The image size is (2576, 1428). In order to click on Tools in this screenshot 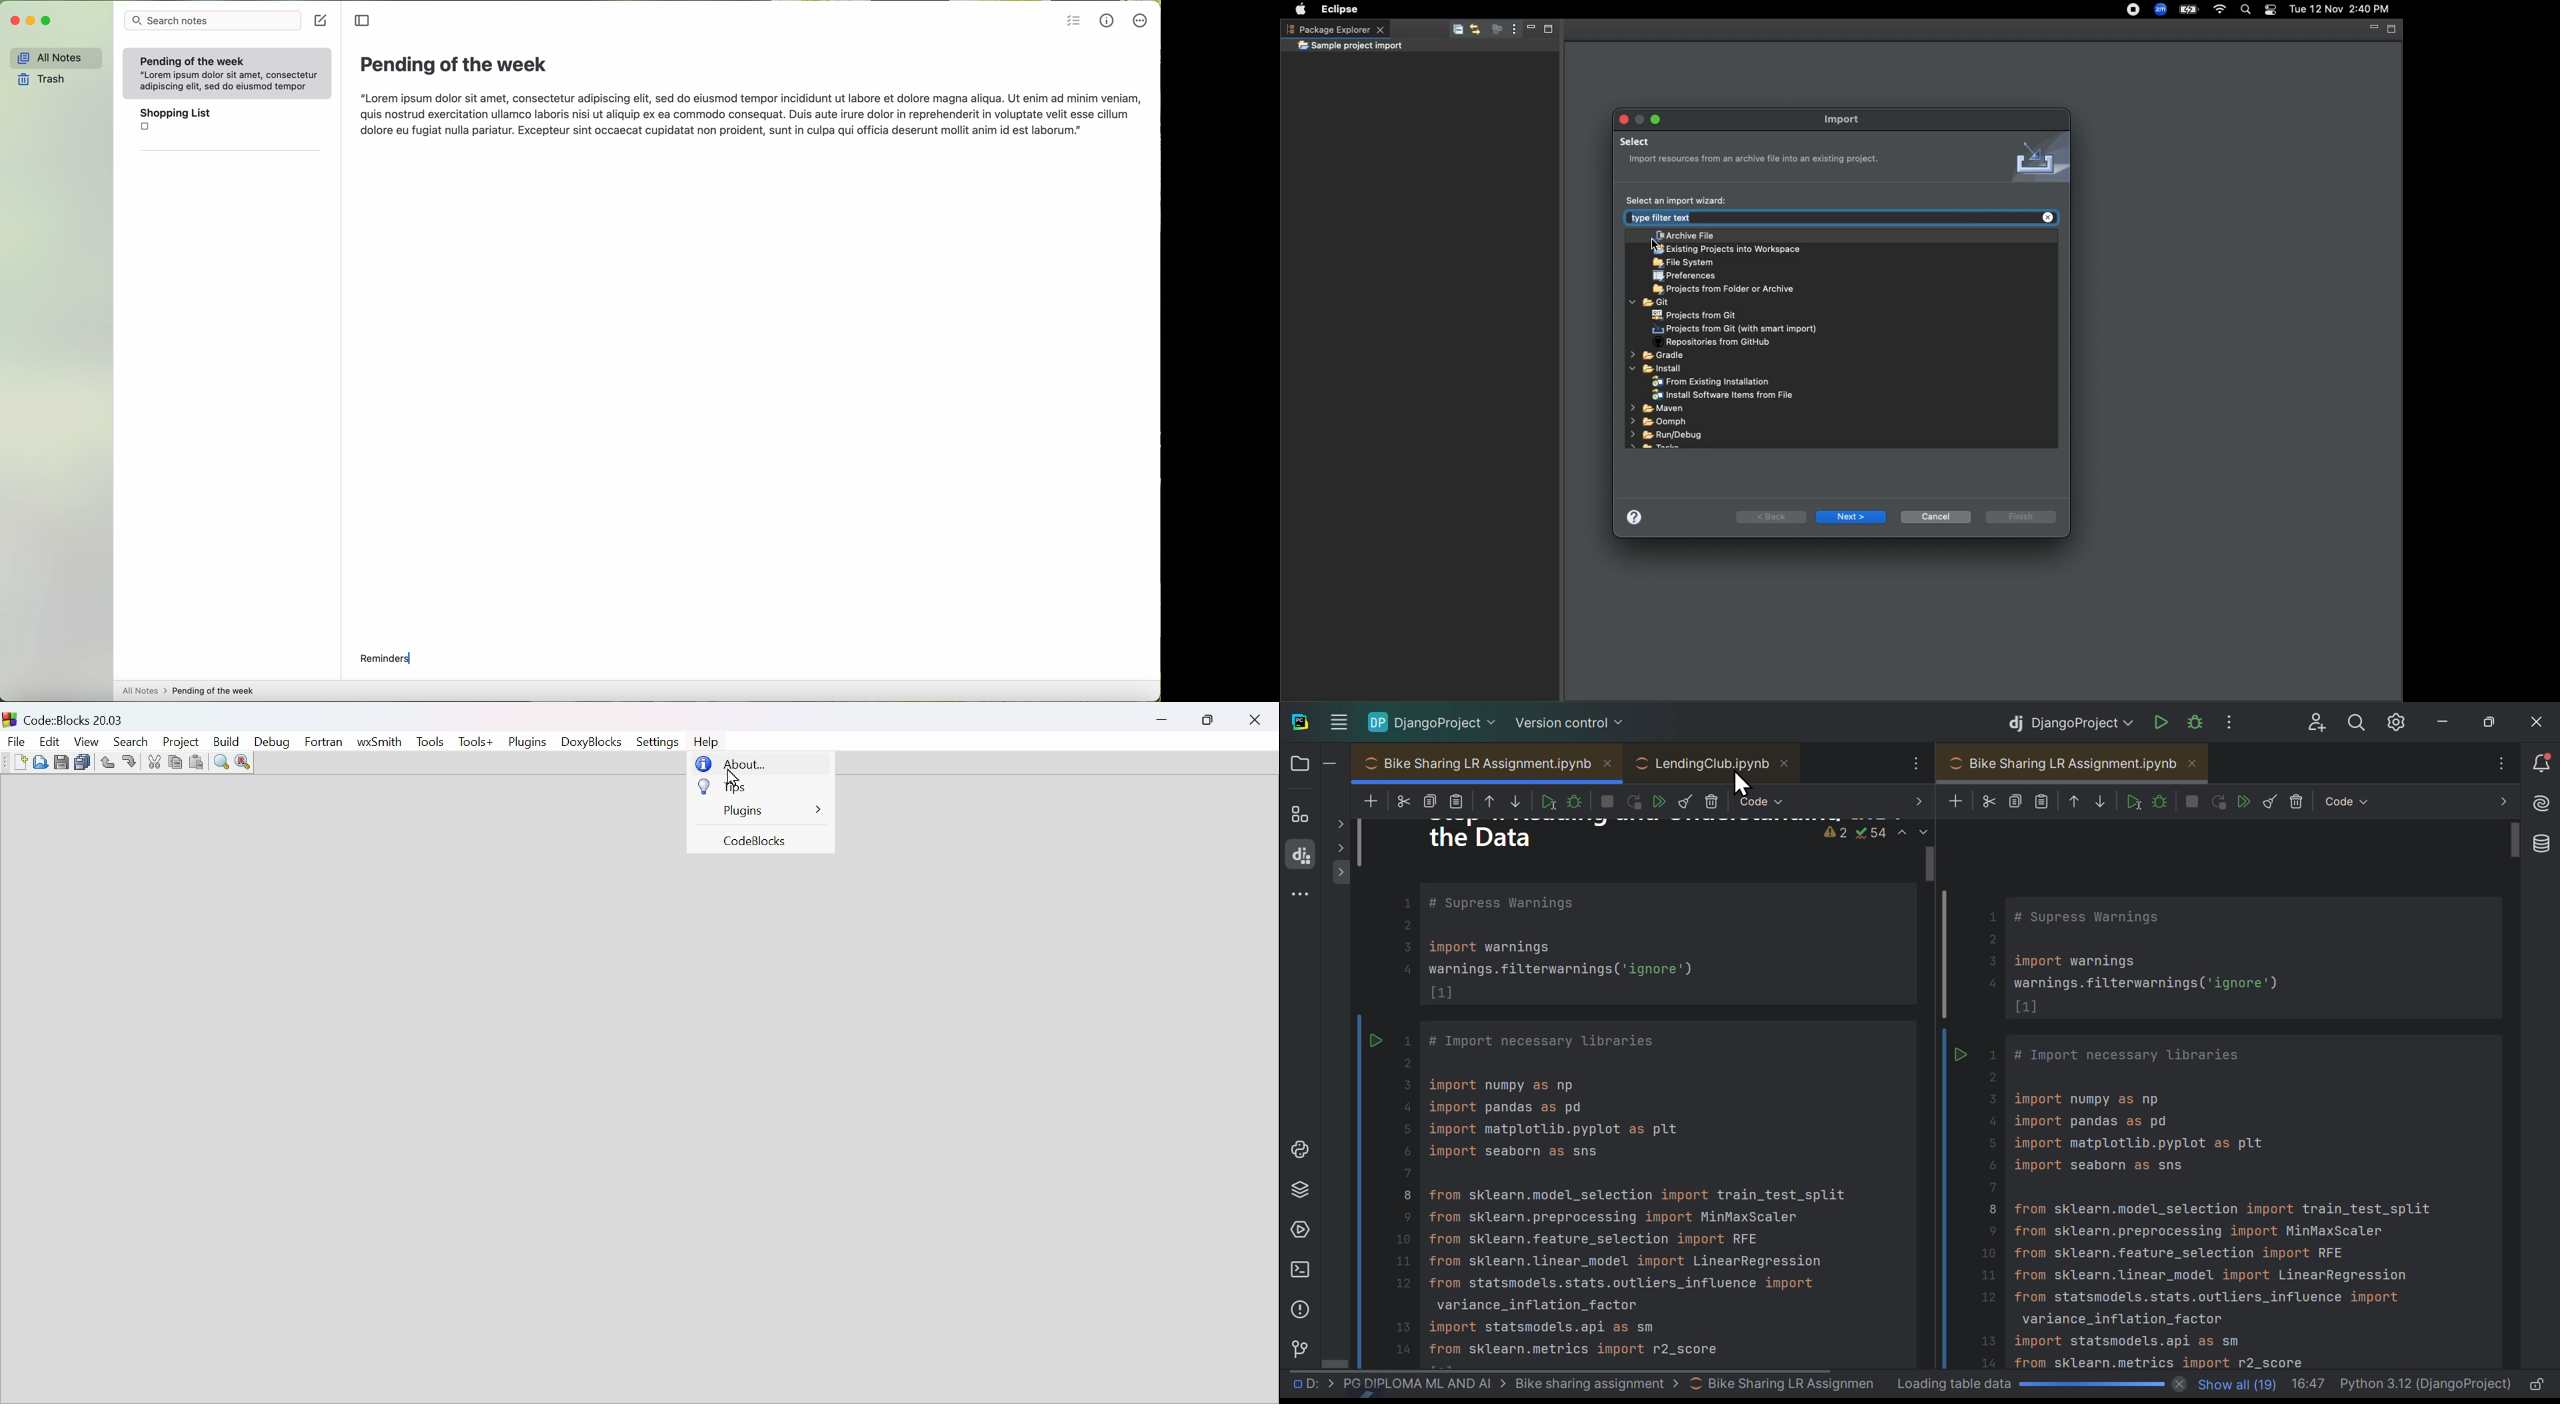, I will do `click(431, 738)`.